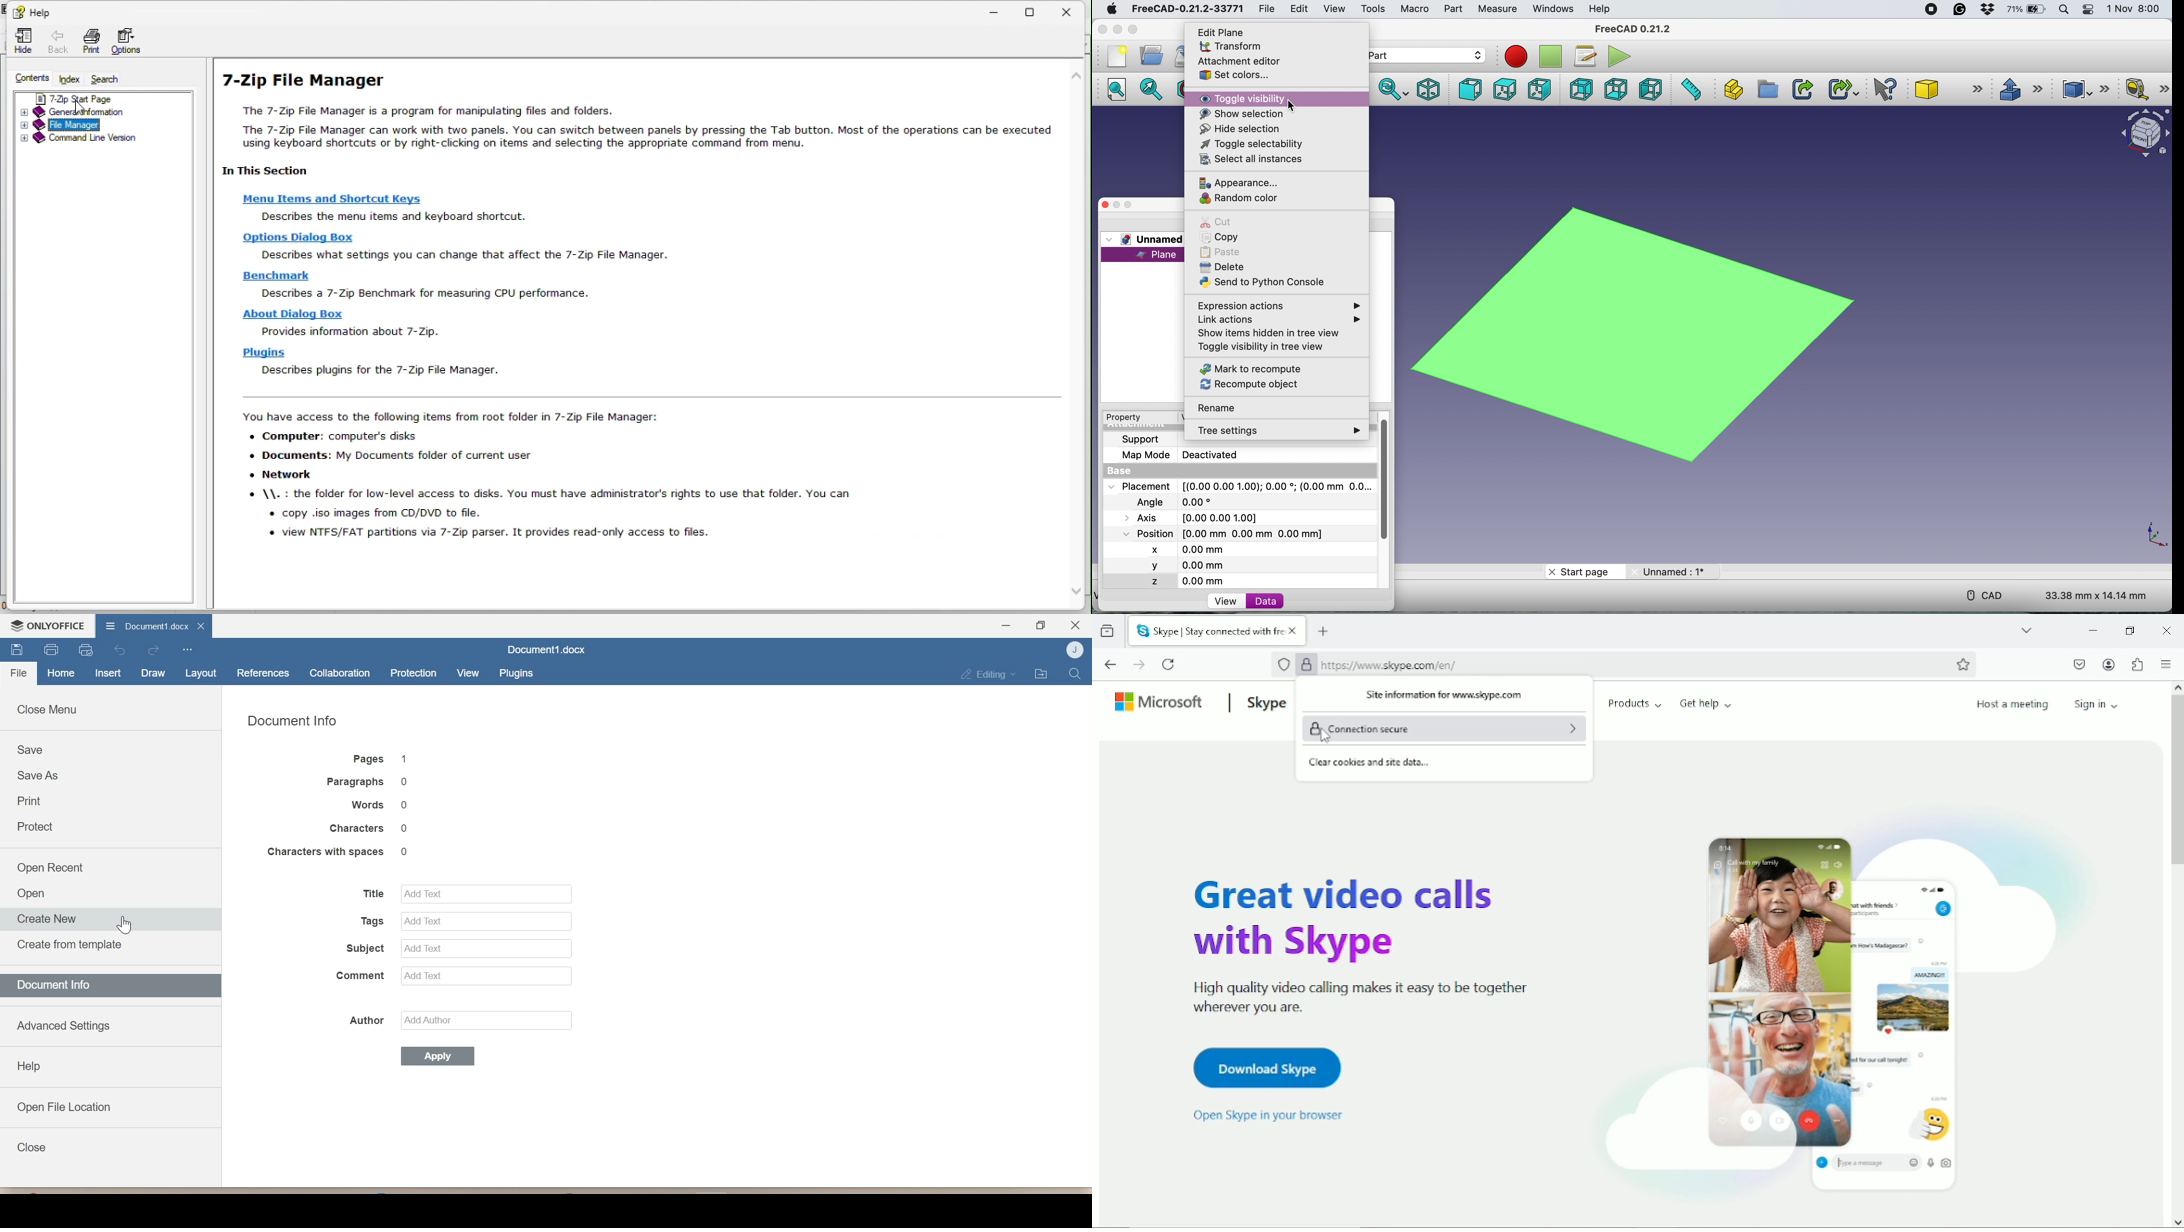 Image resolution: width=2184 pixels, height=1232 pixels. What do you see at coordinates (122, 650) in the screenshot?
I see `Undo` at bounding box center [122, 650].